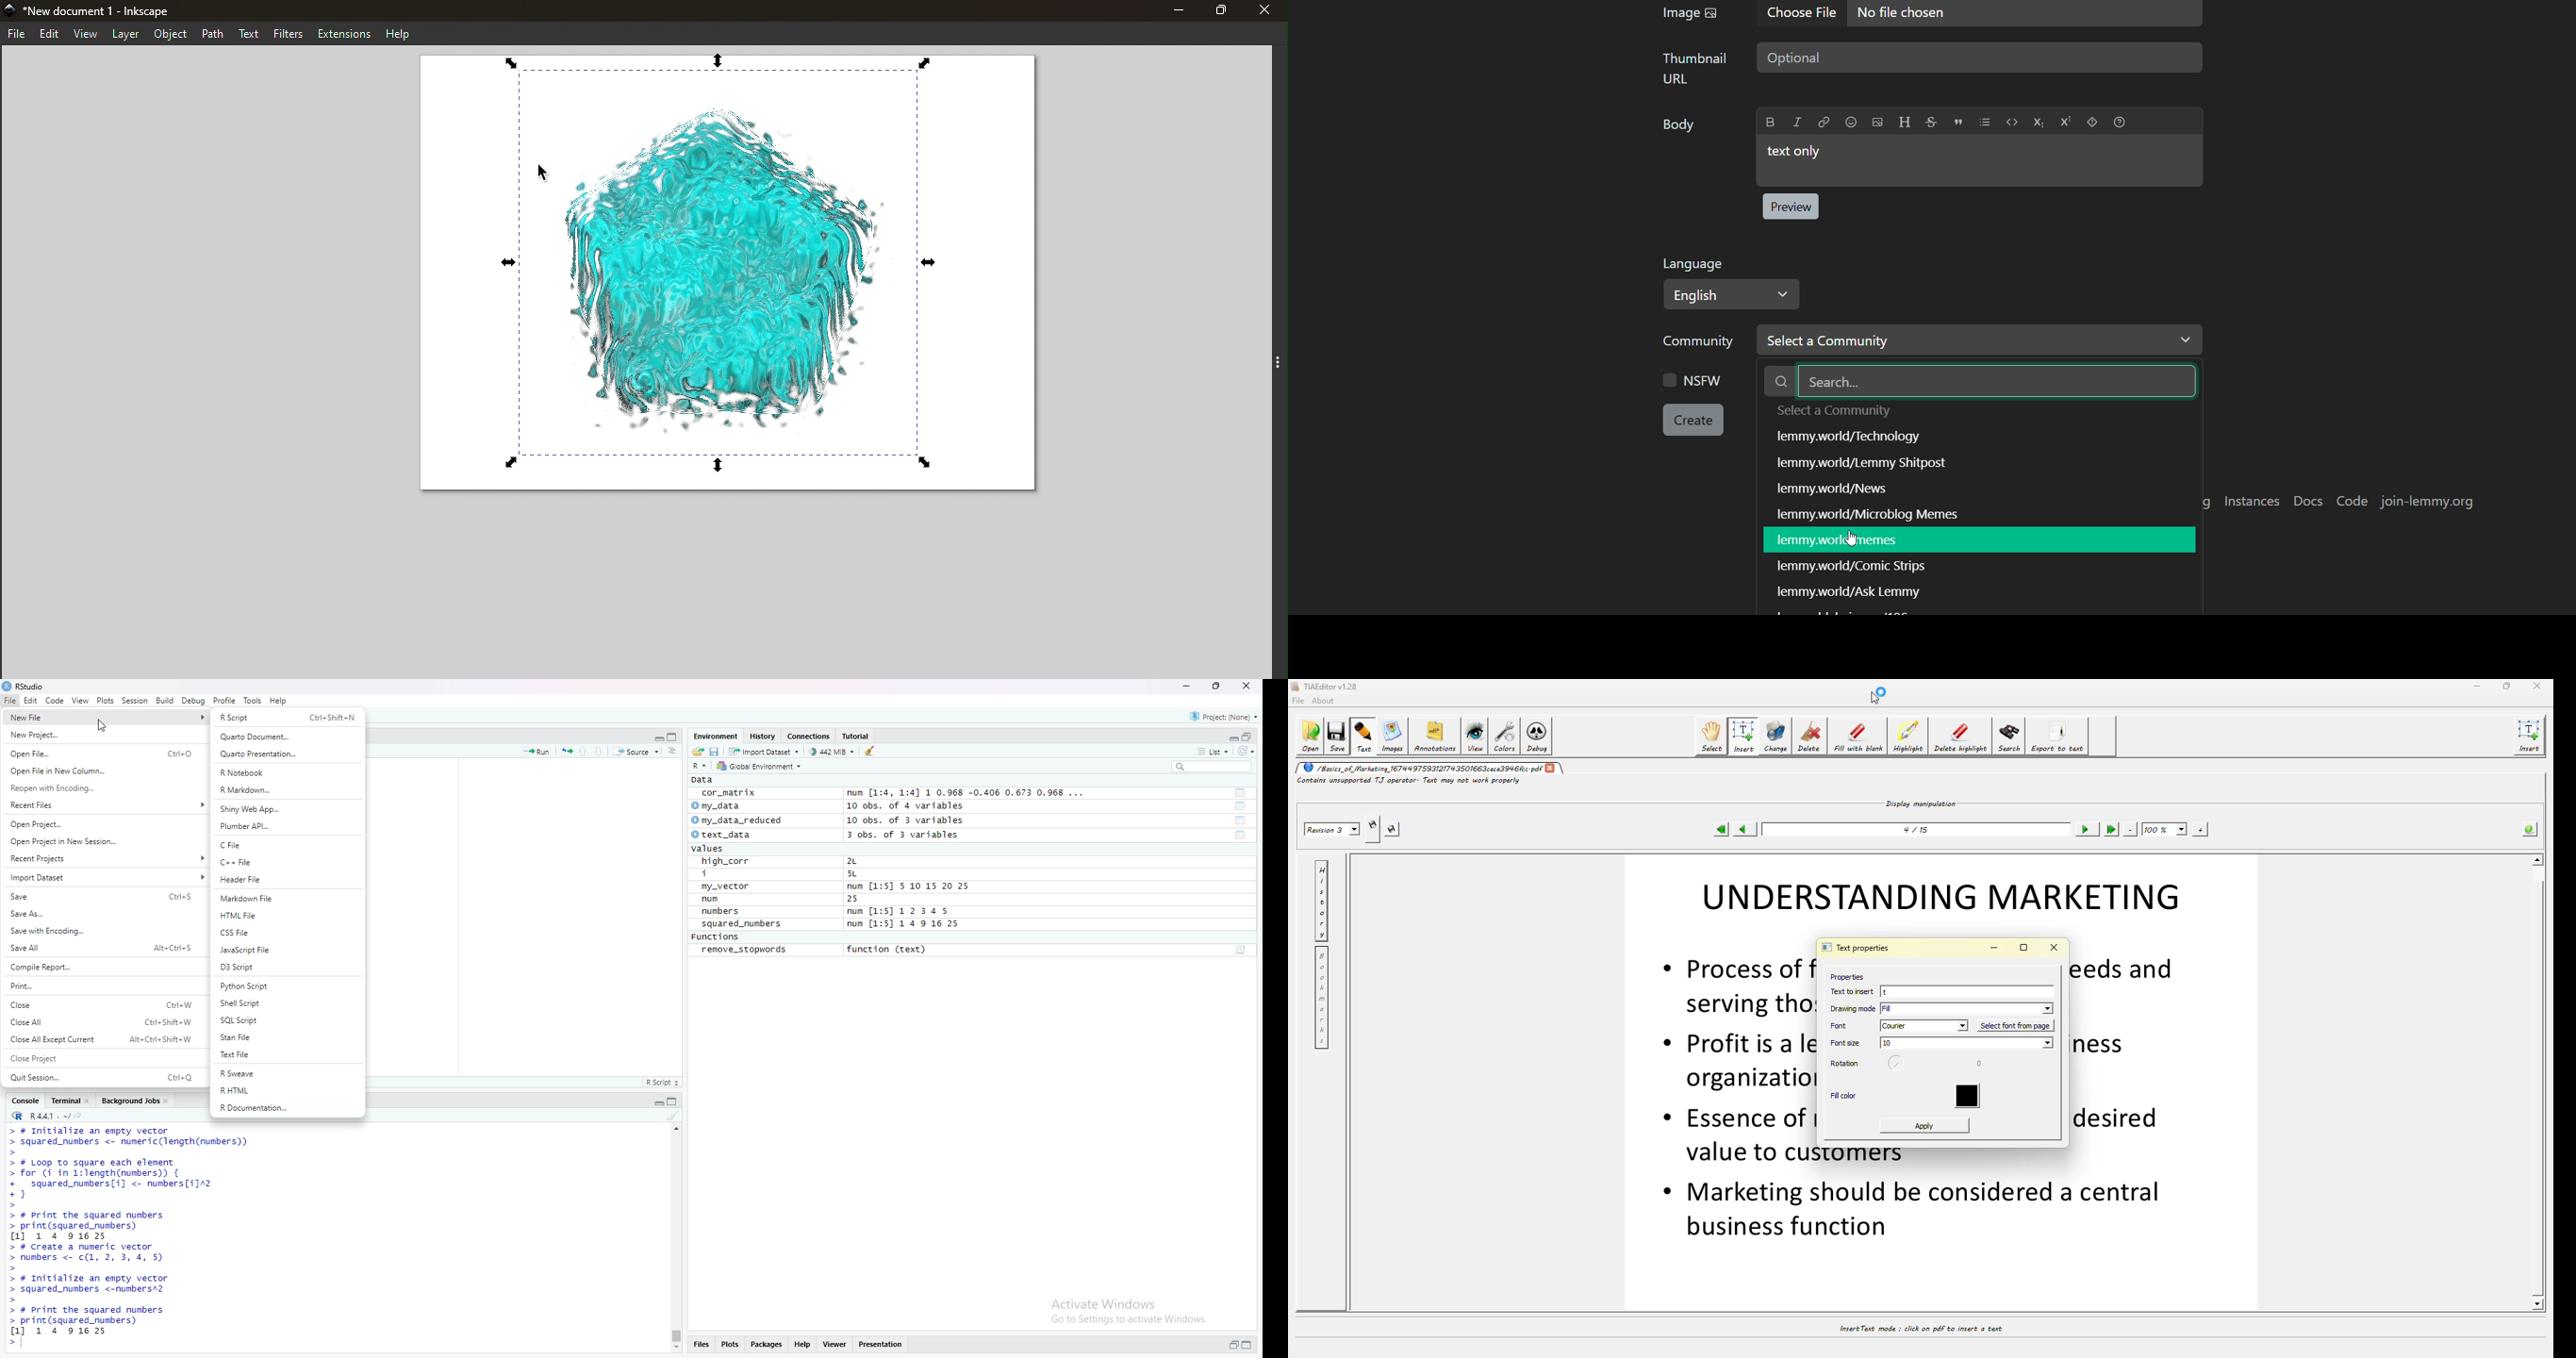 This screenshot has height=1372, width=2576. Describe the element at coordinates (675, 1349) in the screenshot. I see `Scrollbar down` at that location.